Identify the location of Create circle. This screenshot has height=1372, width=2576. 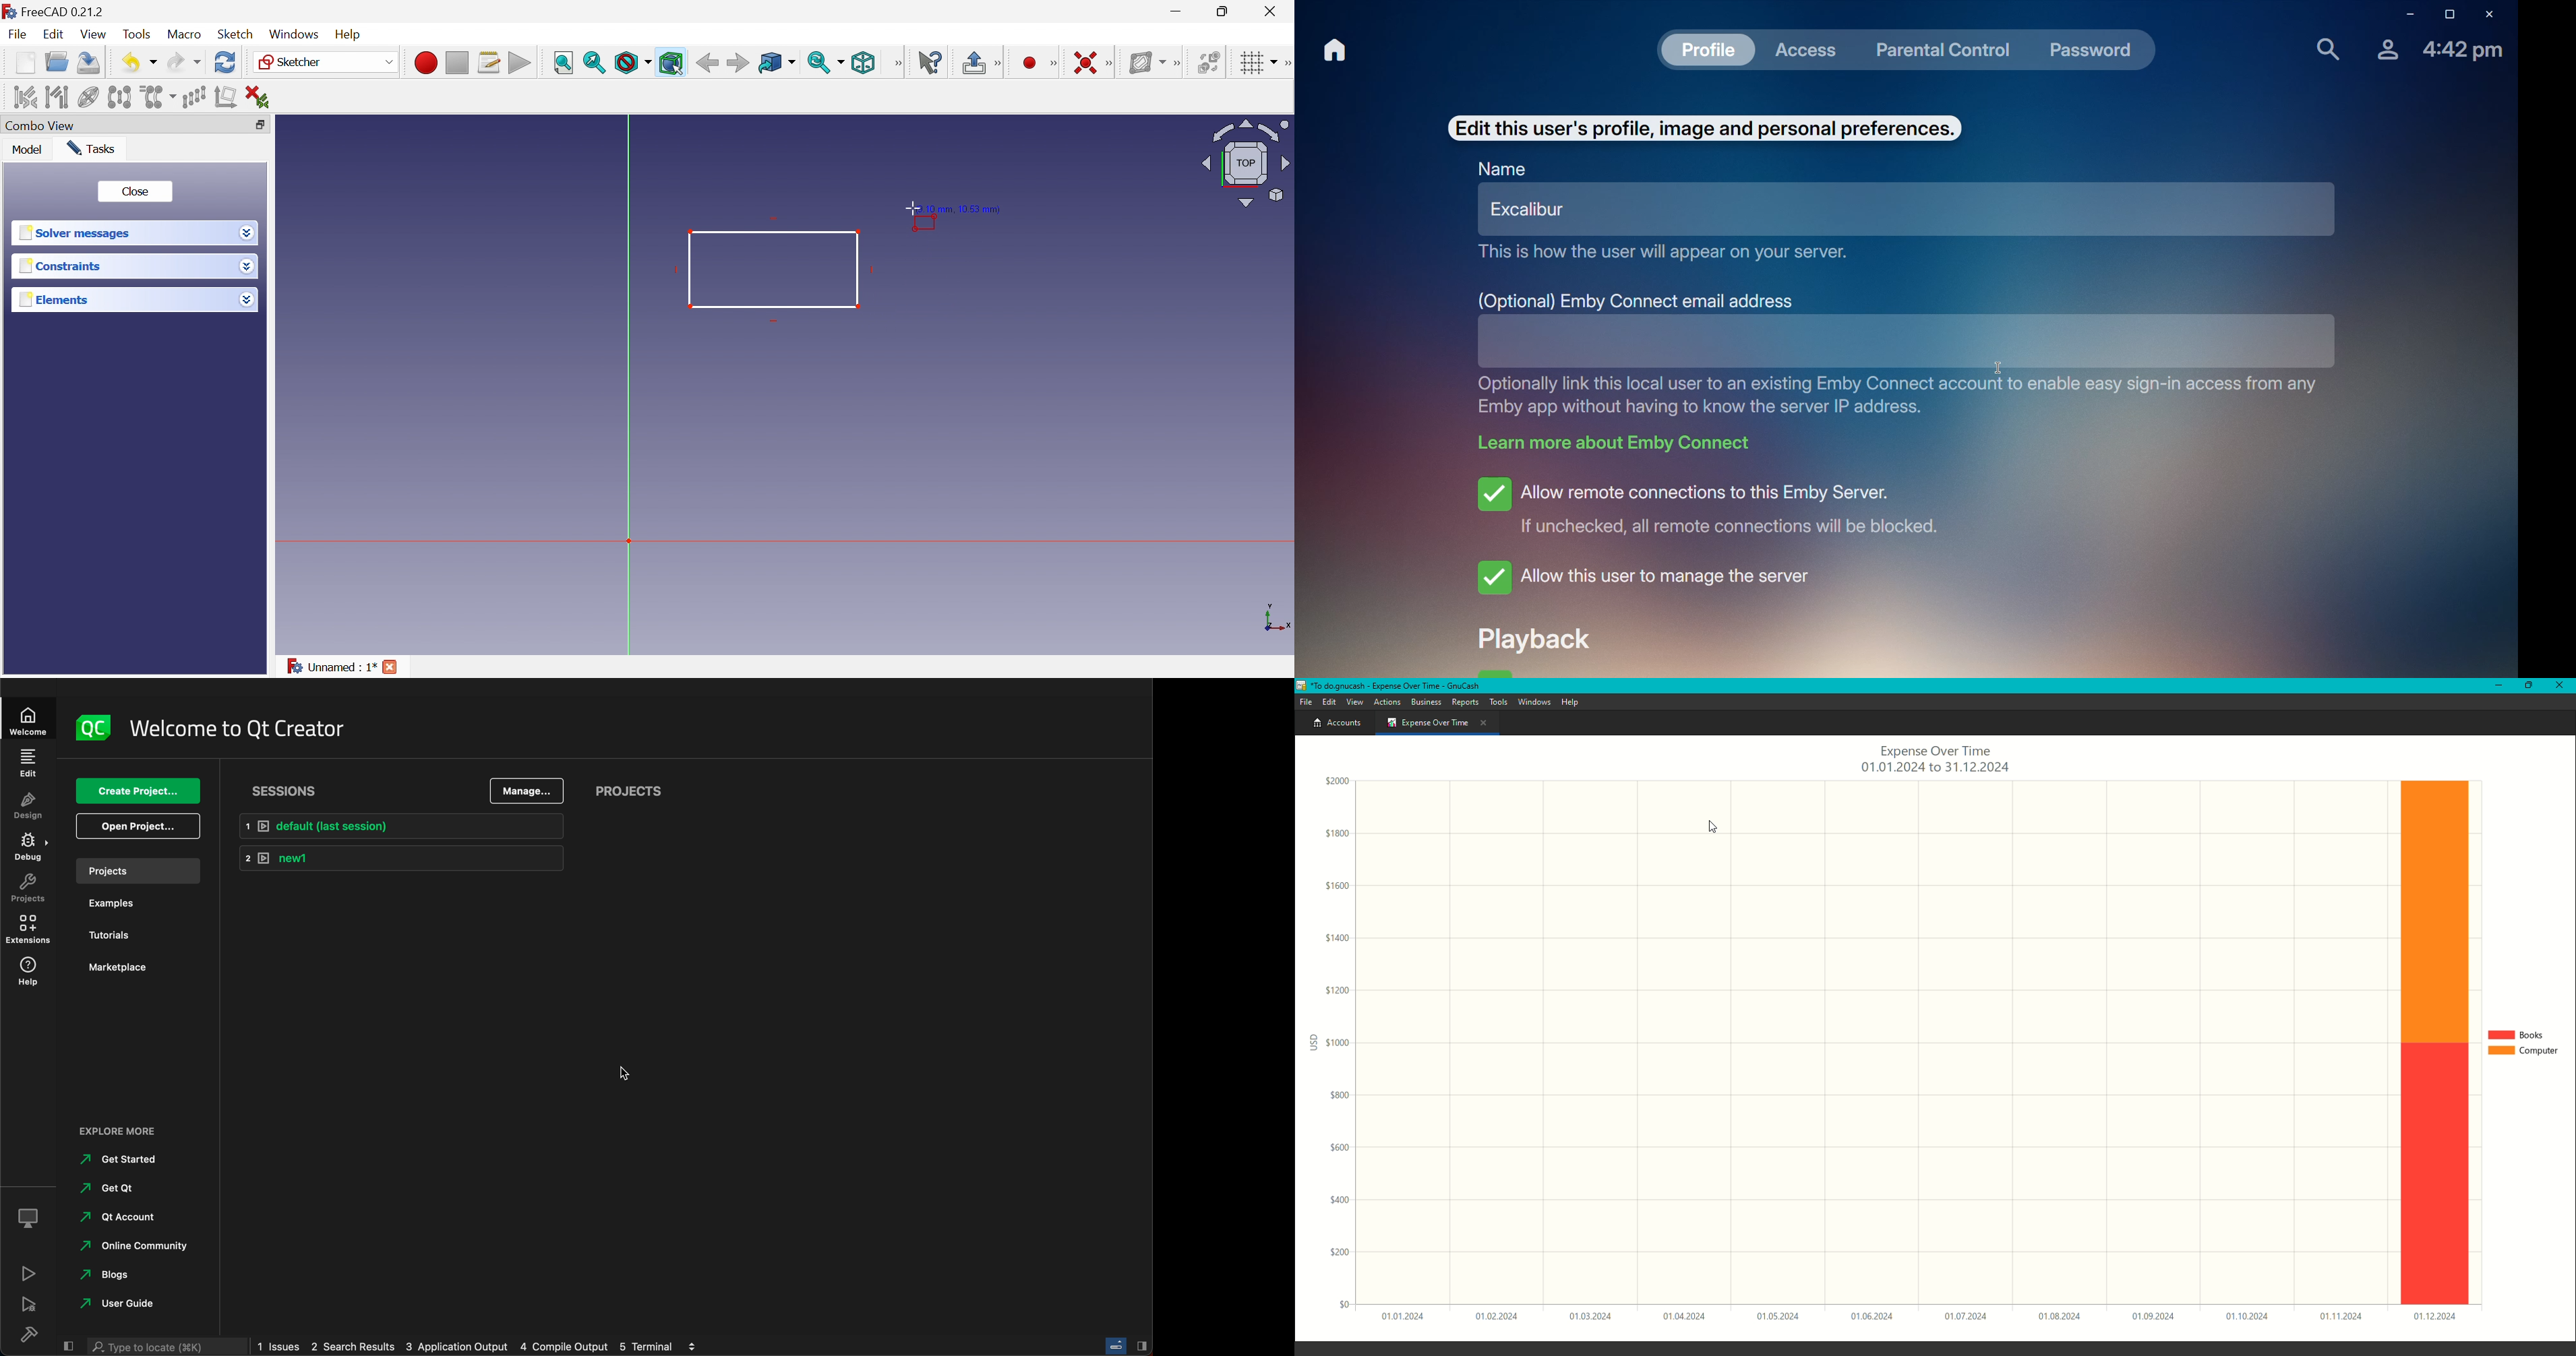
(1030, 63).